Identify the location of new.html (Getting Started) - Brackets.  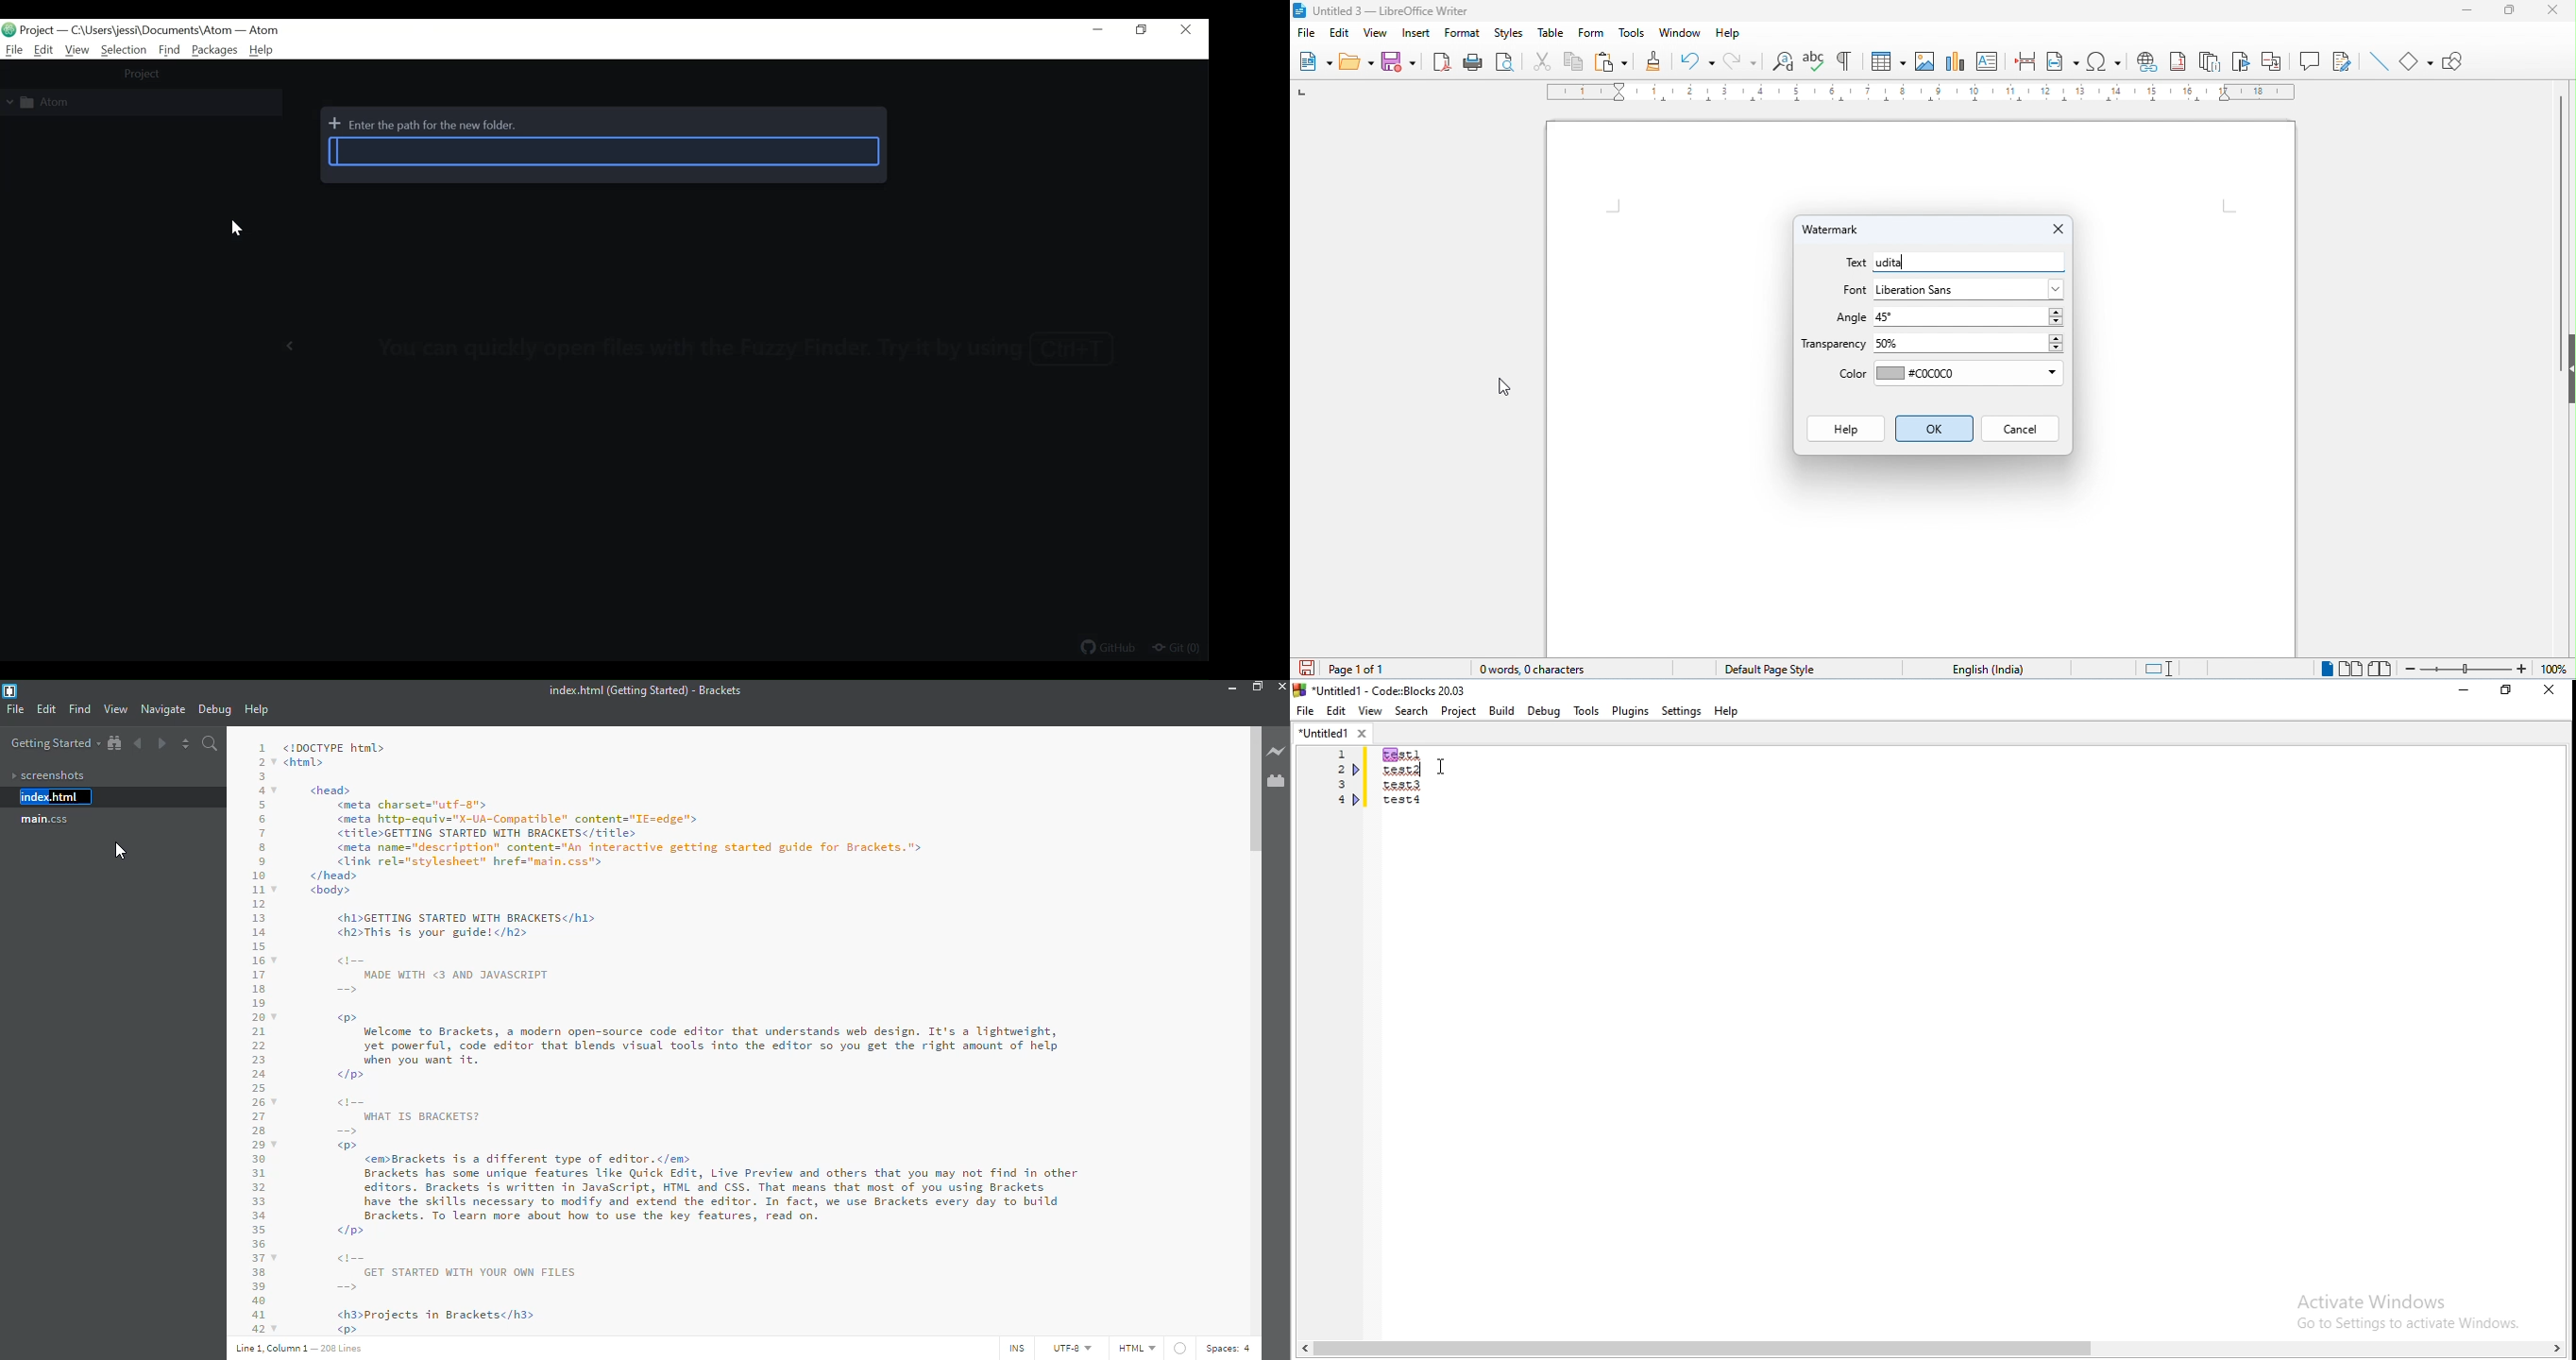
(641, 690).